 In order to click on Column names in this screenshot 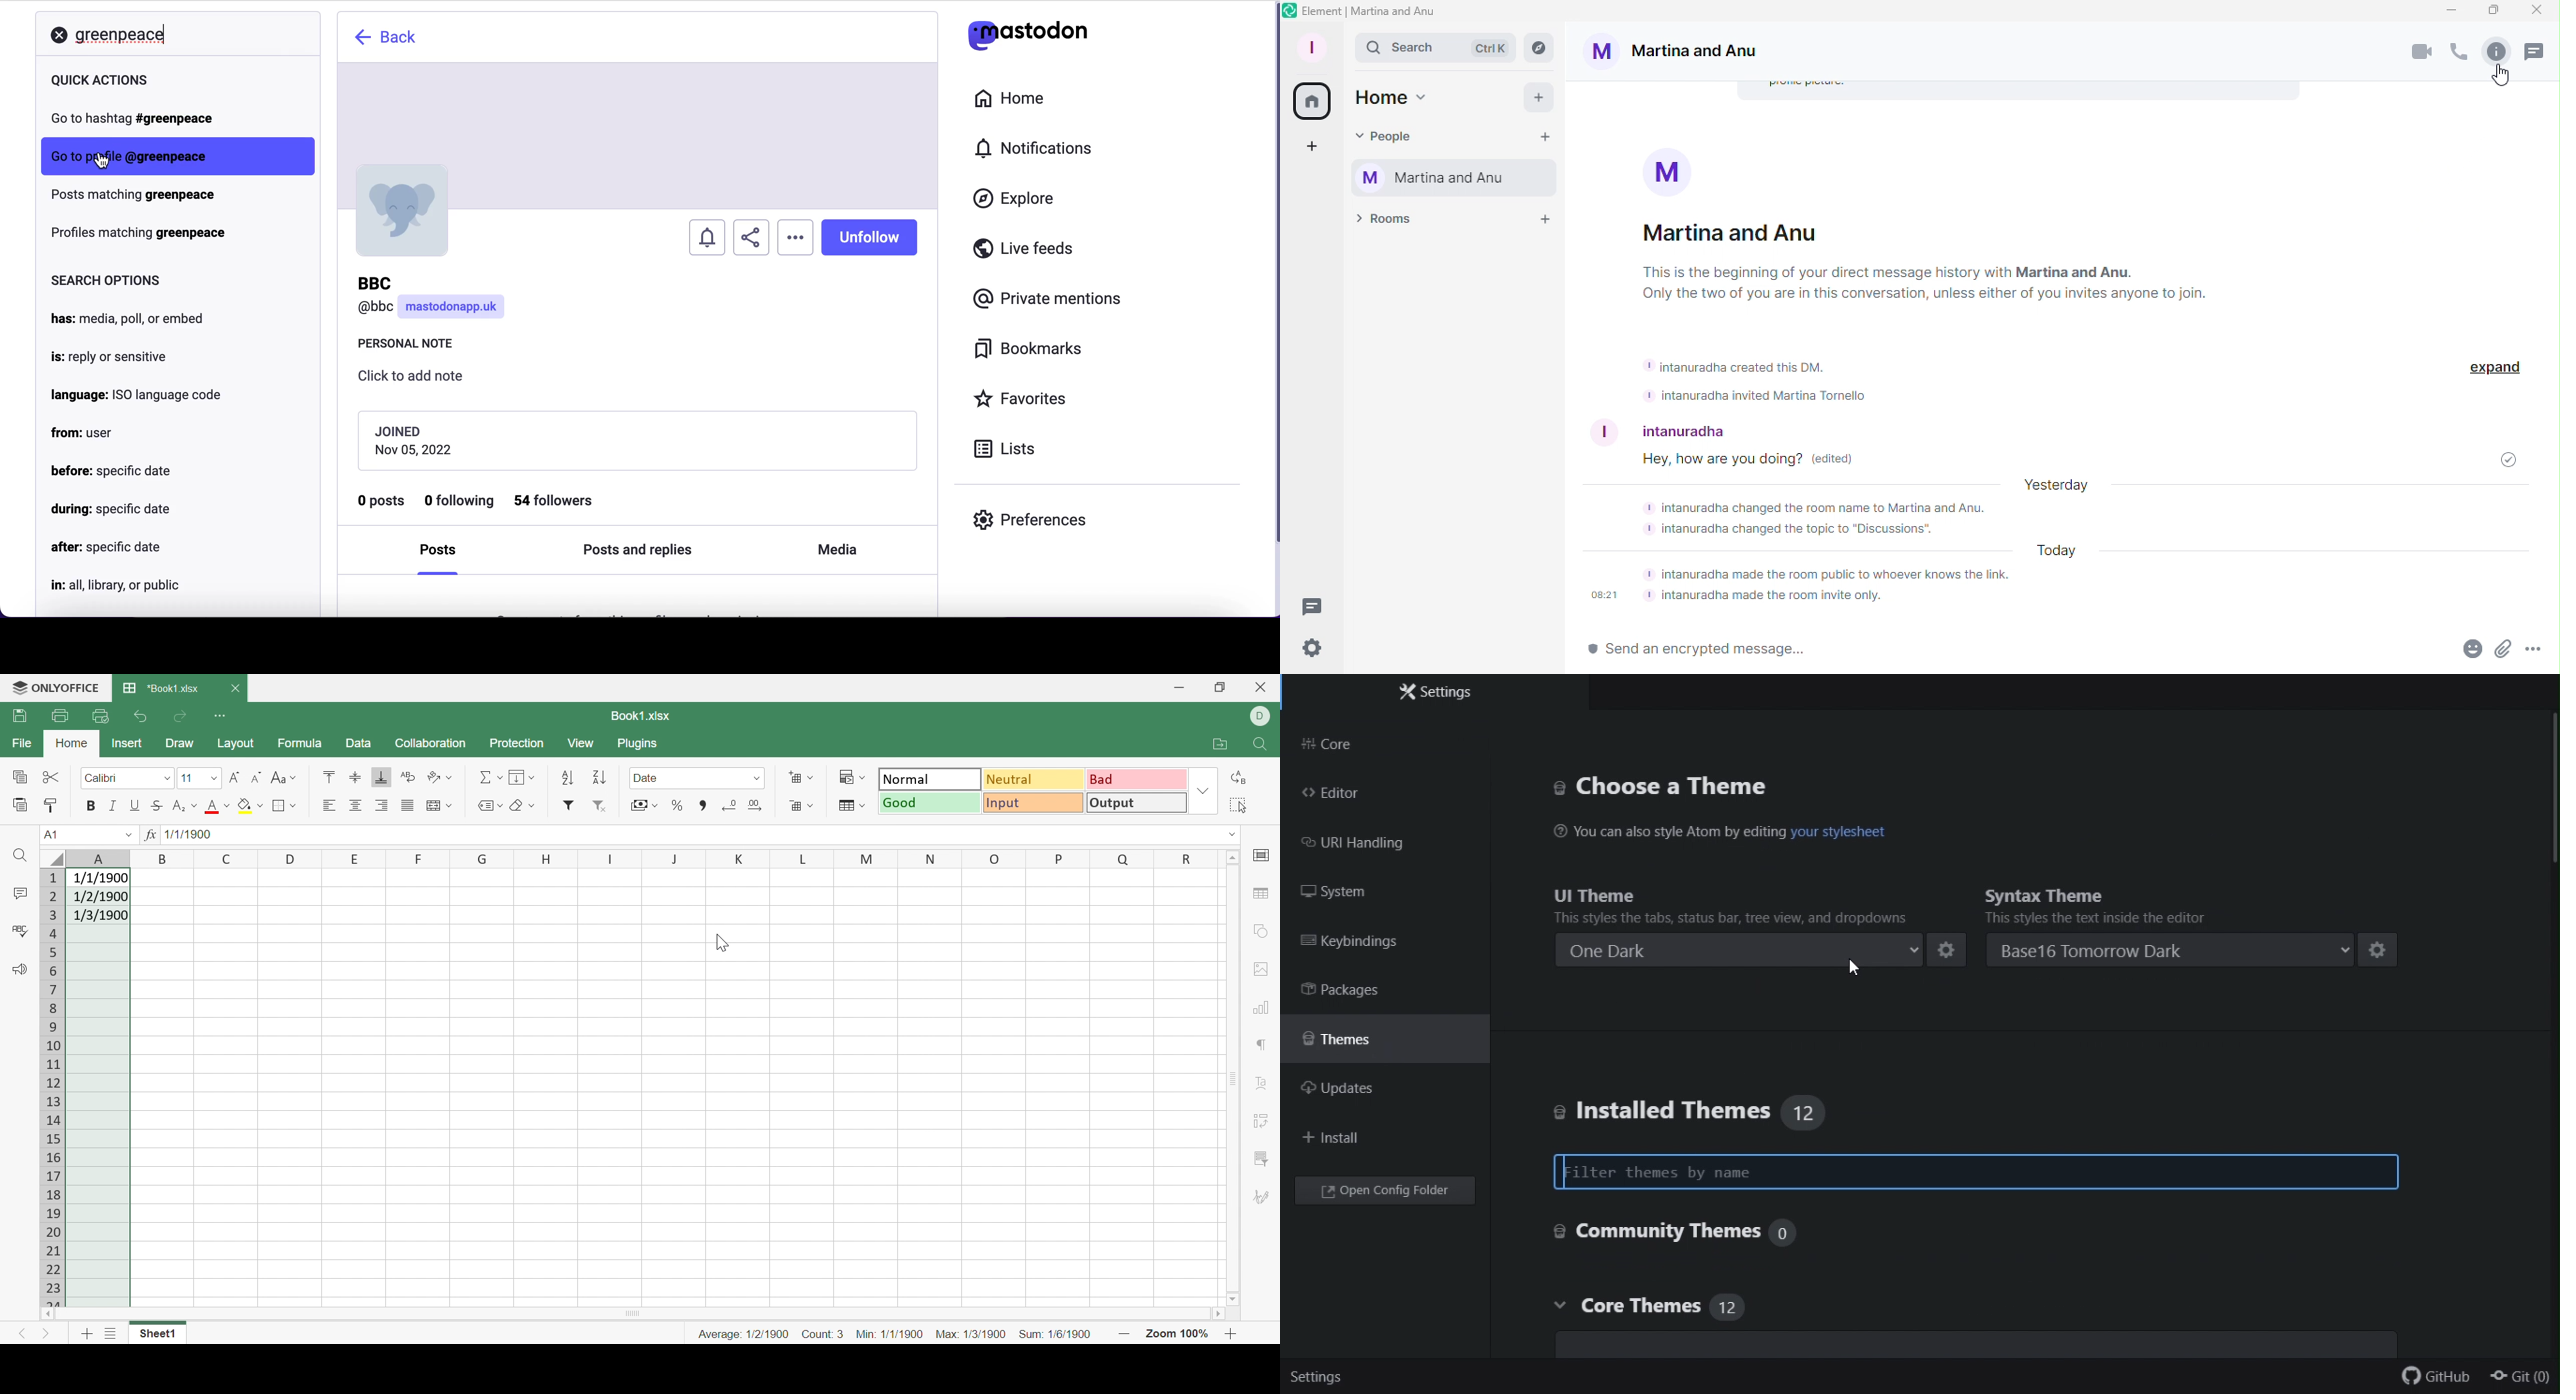, I will do `click(655, 859)`.